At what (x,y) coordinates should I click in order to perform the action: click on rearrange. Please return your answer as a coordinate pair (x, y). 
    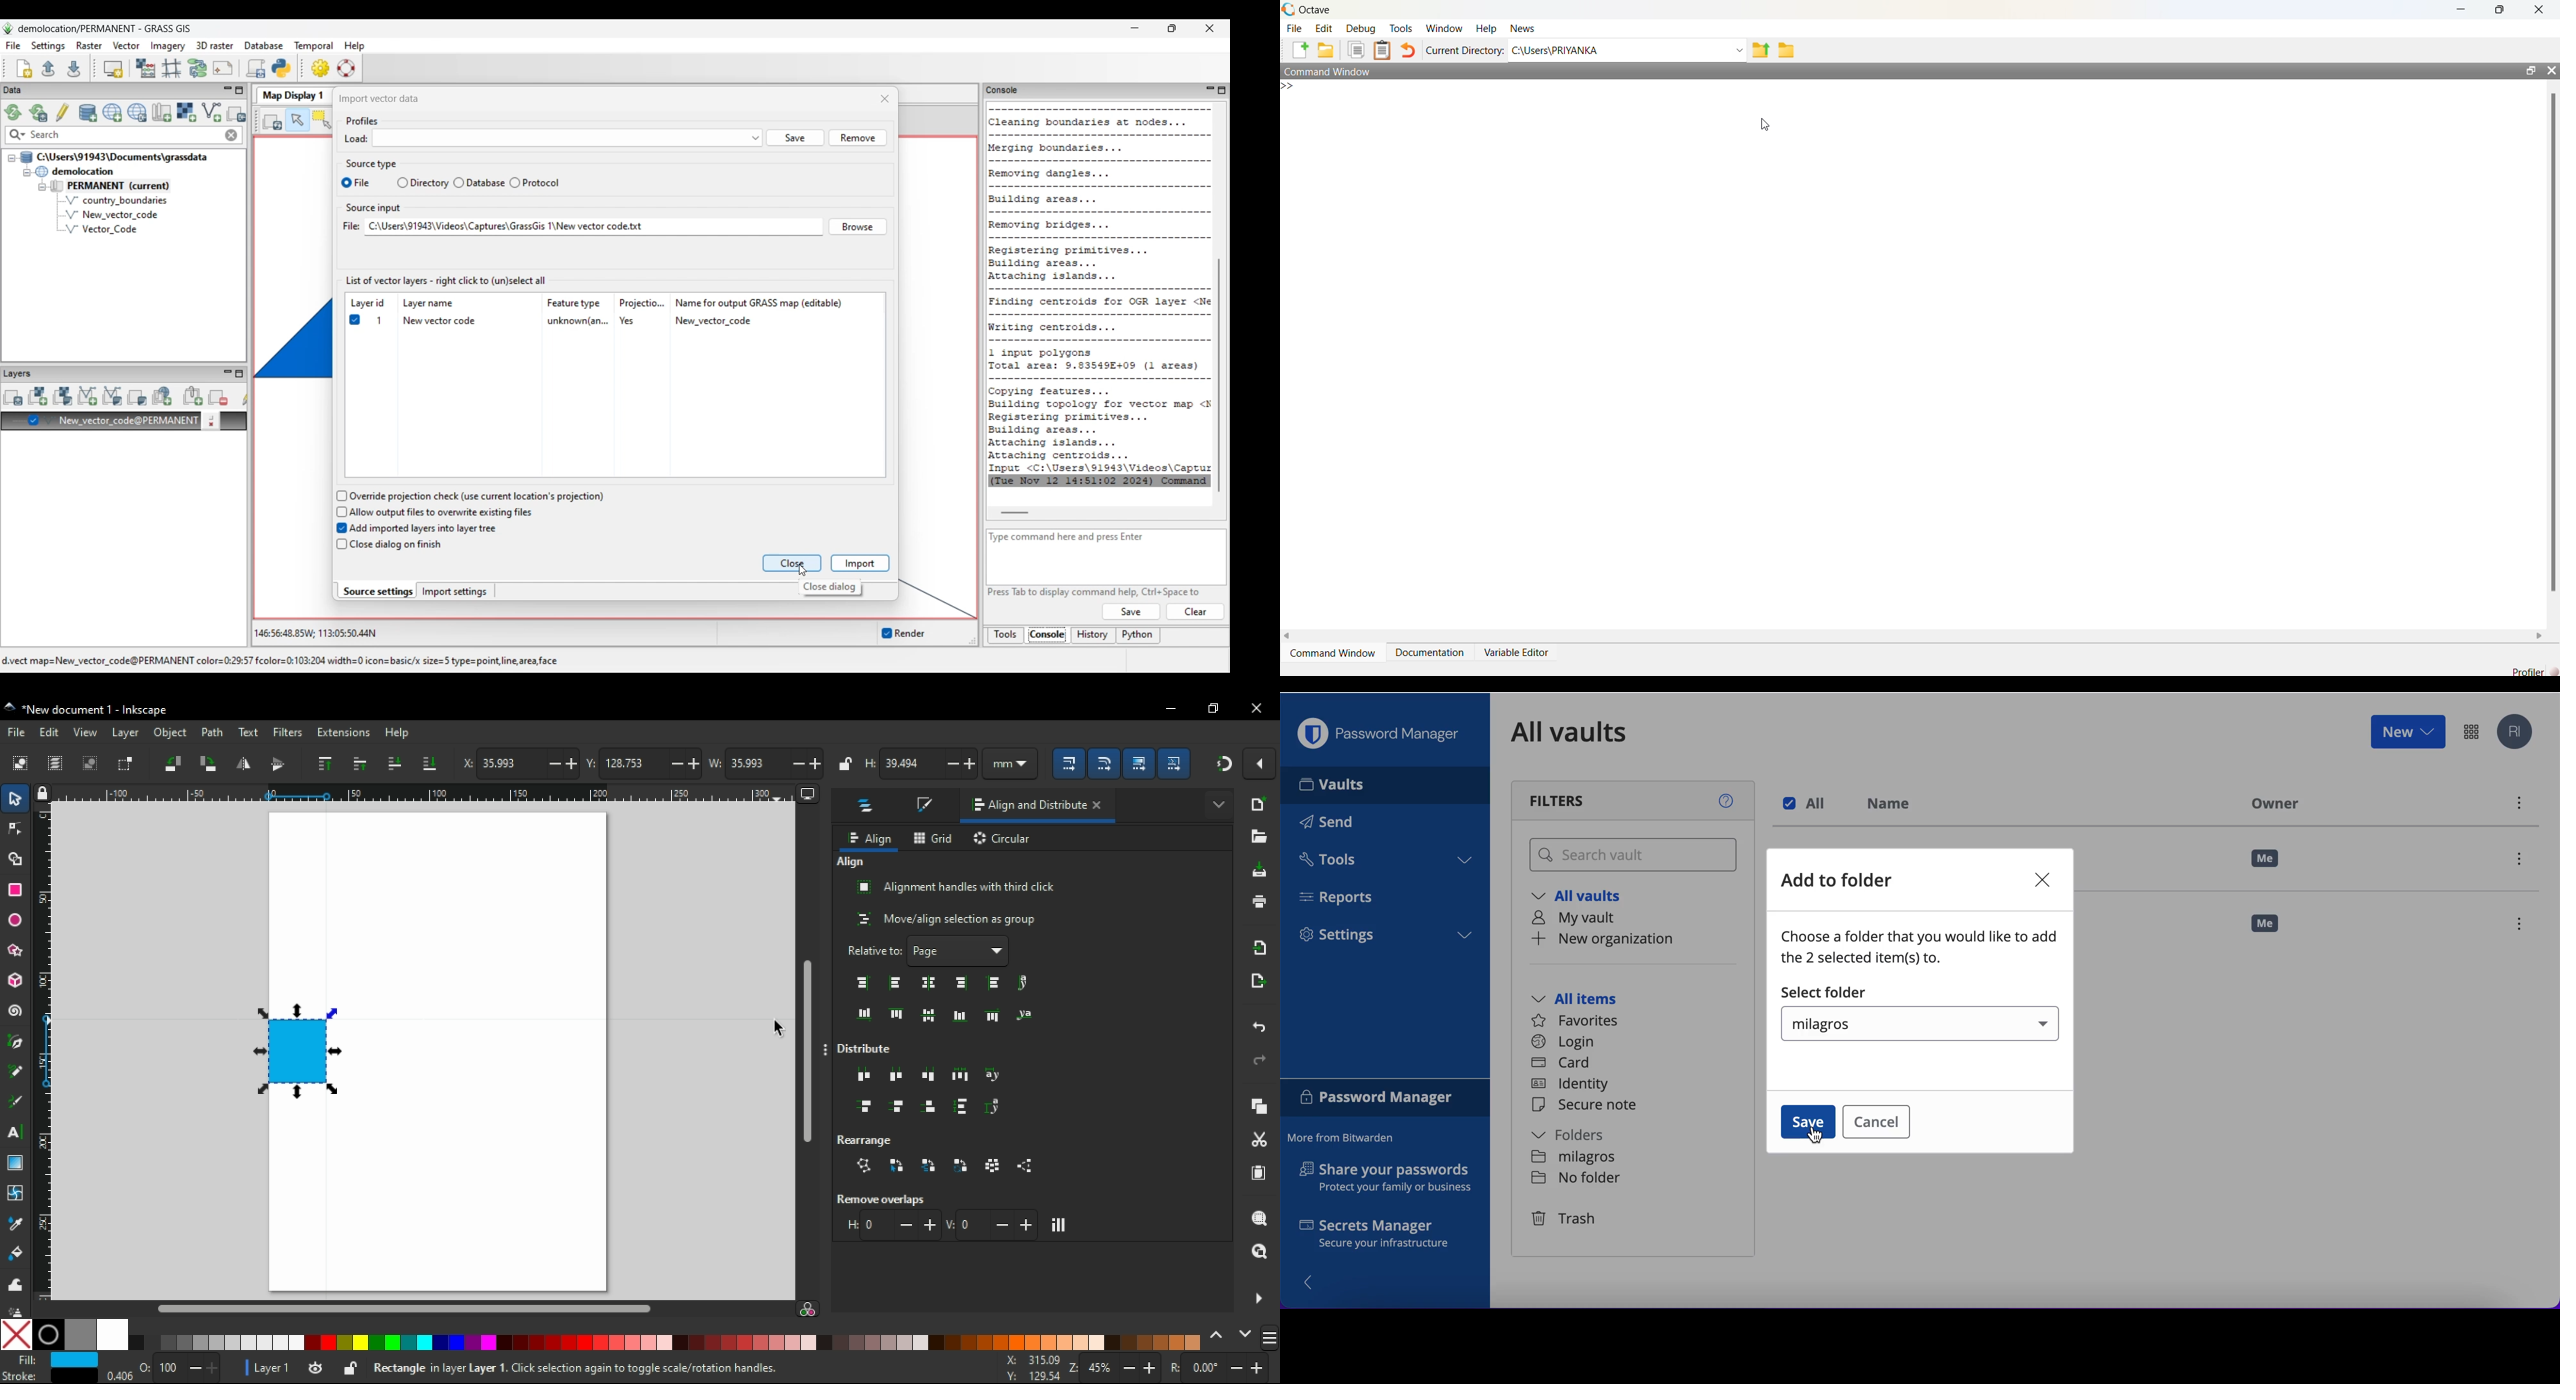
    Looking at the image, I should click on (867, 1140).